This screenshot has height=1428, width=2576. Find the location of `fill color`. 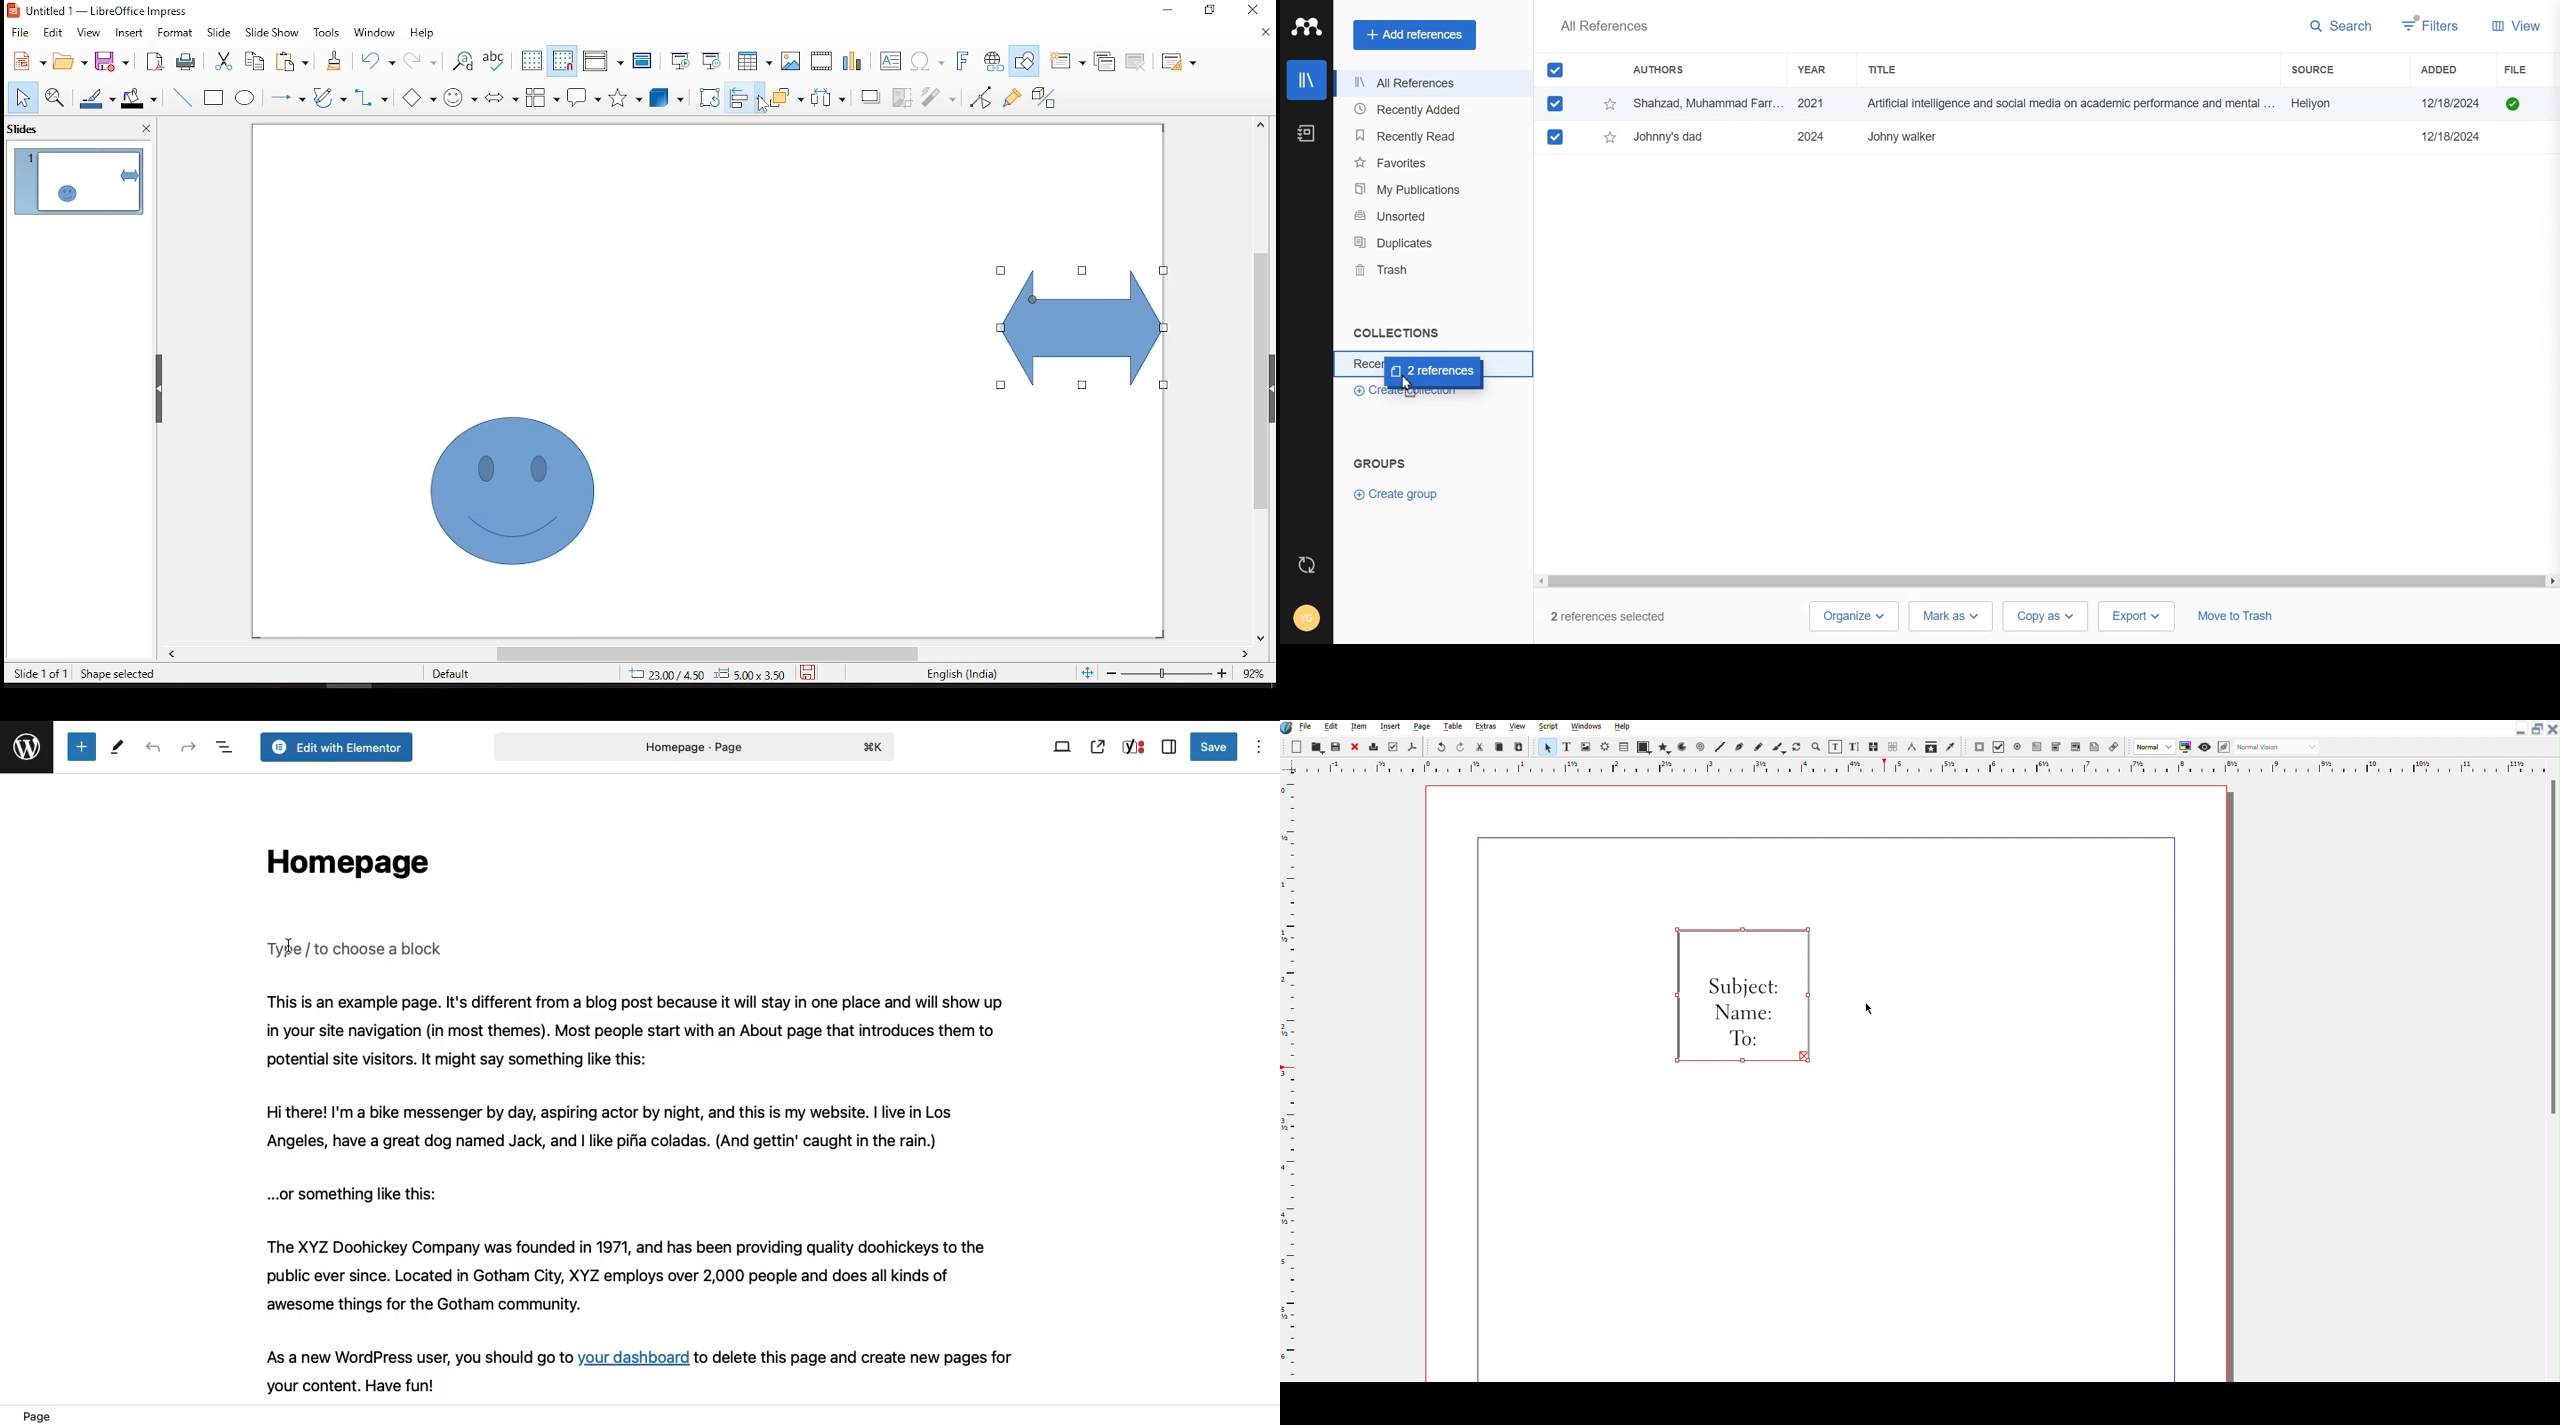

fill color is located at coordinates (143, 98).